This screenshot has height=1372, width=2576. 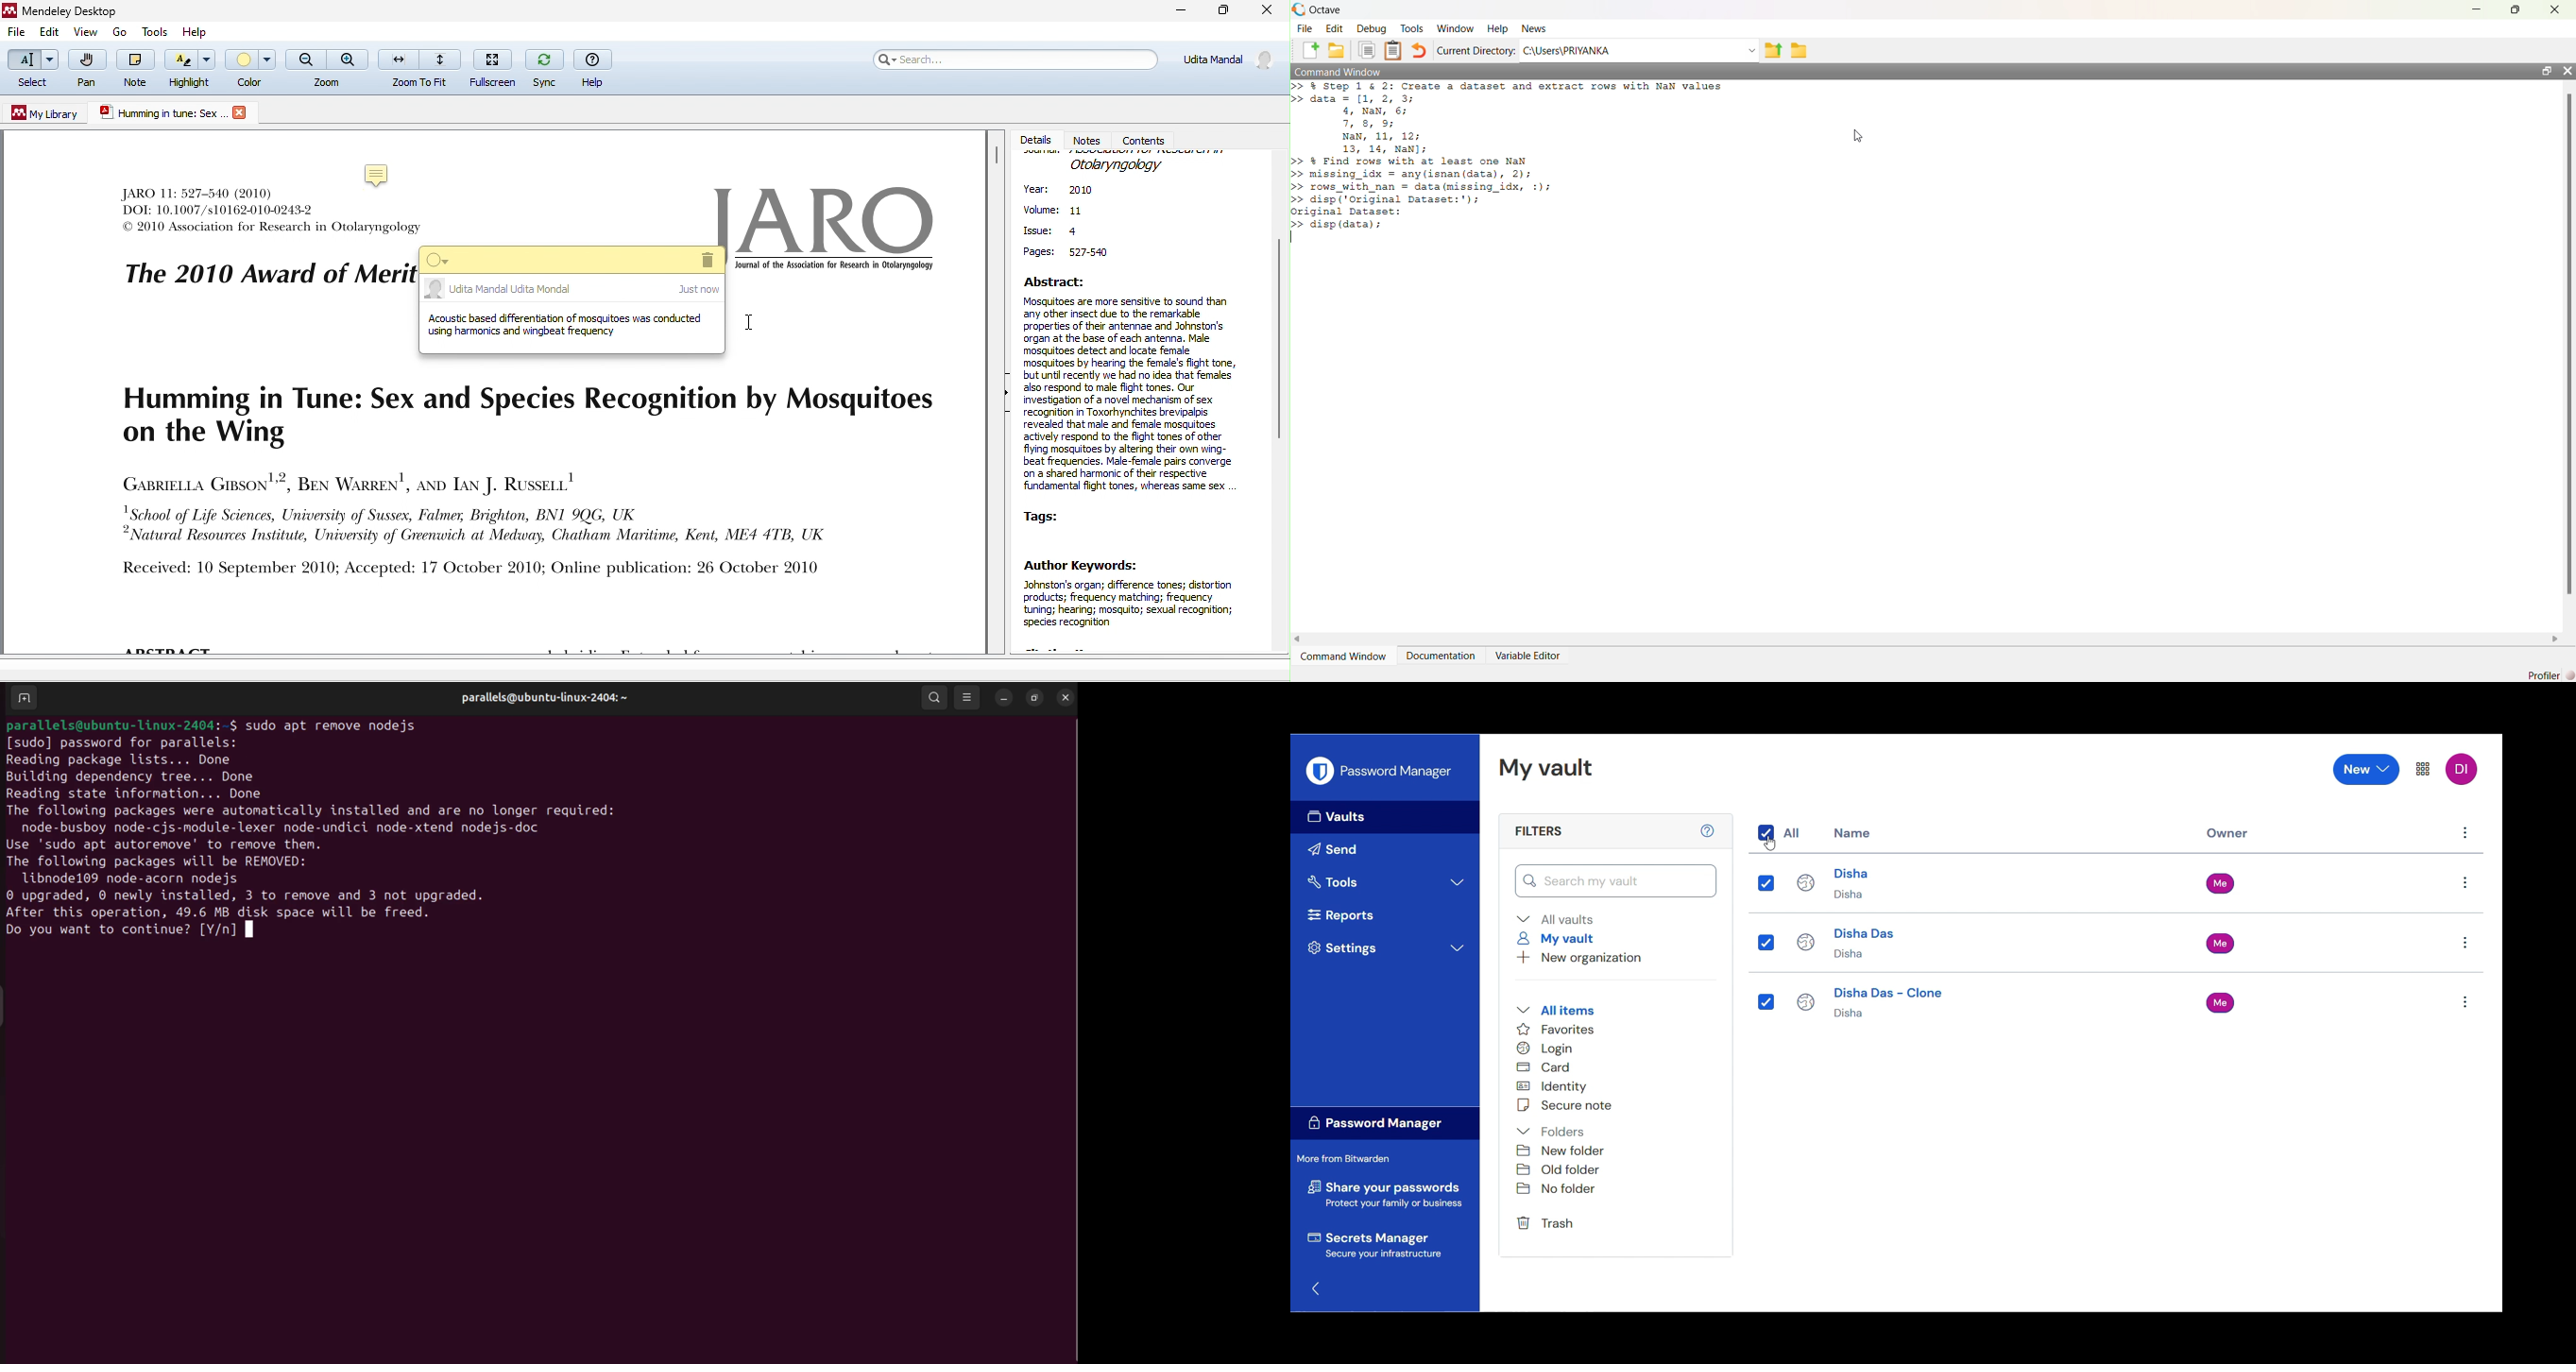 What do you see at coordinates (1070, 192) in the screenshot?
I see `year:2010` at bounding box center [1070, 192].